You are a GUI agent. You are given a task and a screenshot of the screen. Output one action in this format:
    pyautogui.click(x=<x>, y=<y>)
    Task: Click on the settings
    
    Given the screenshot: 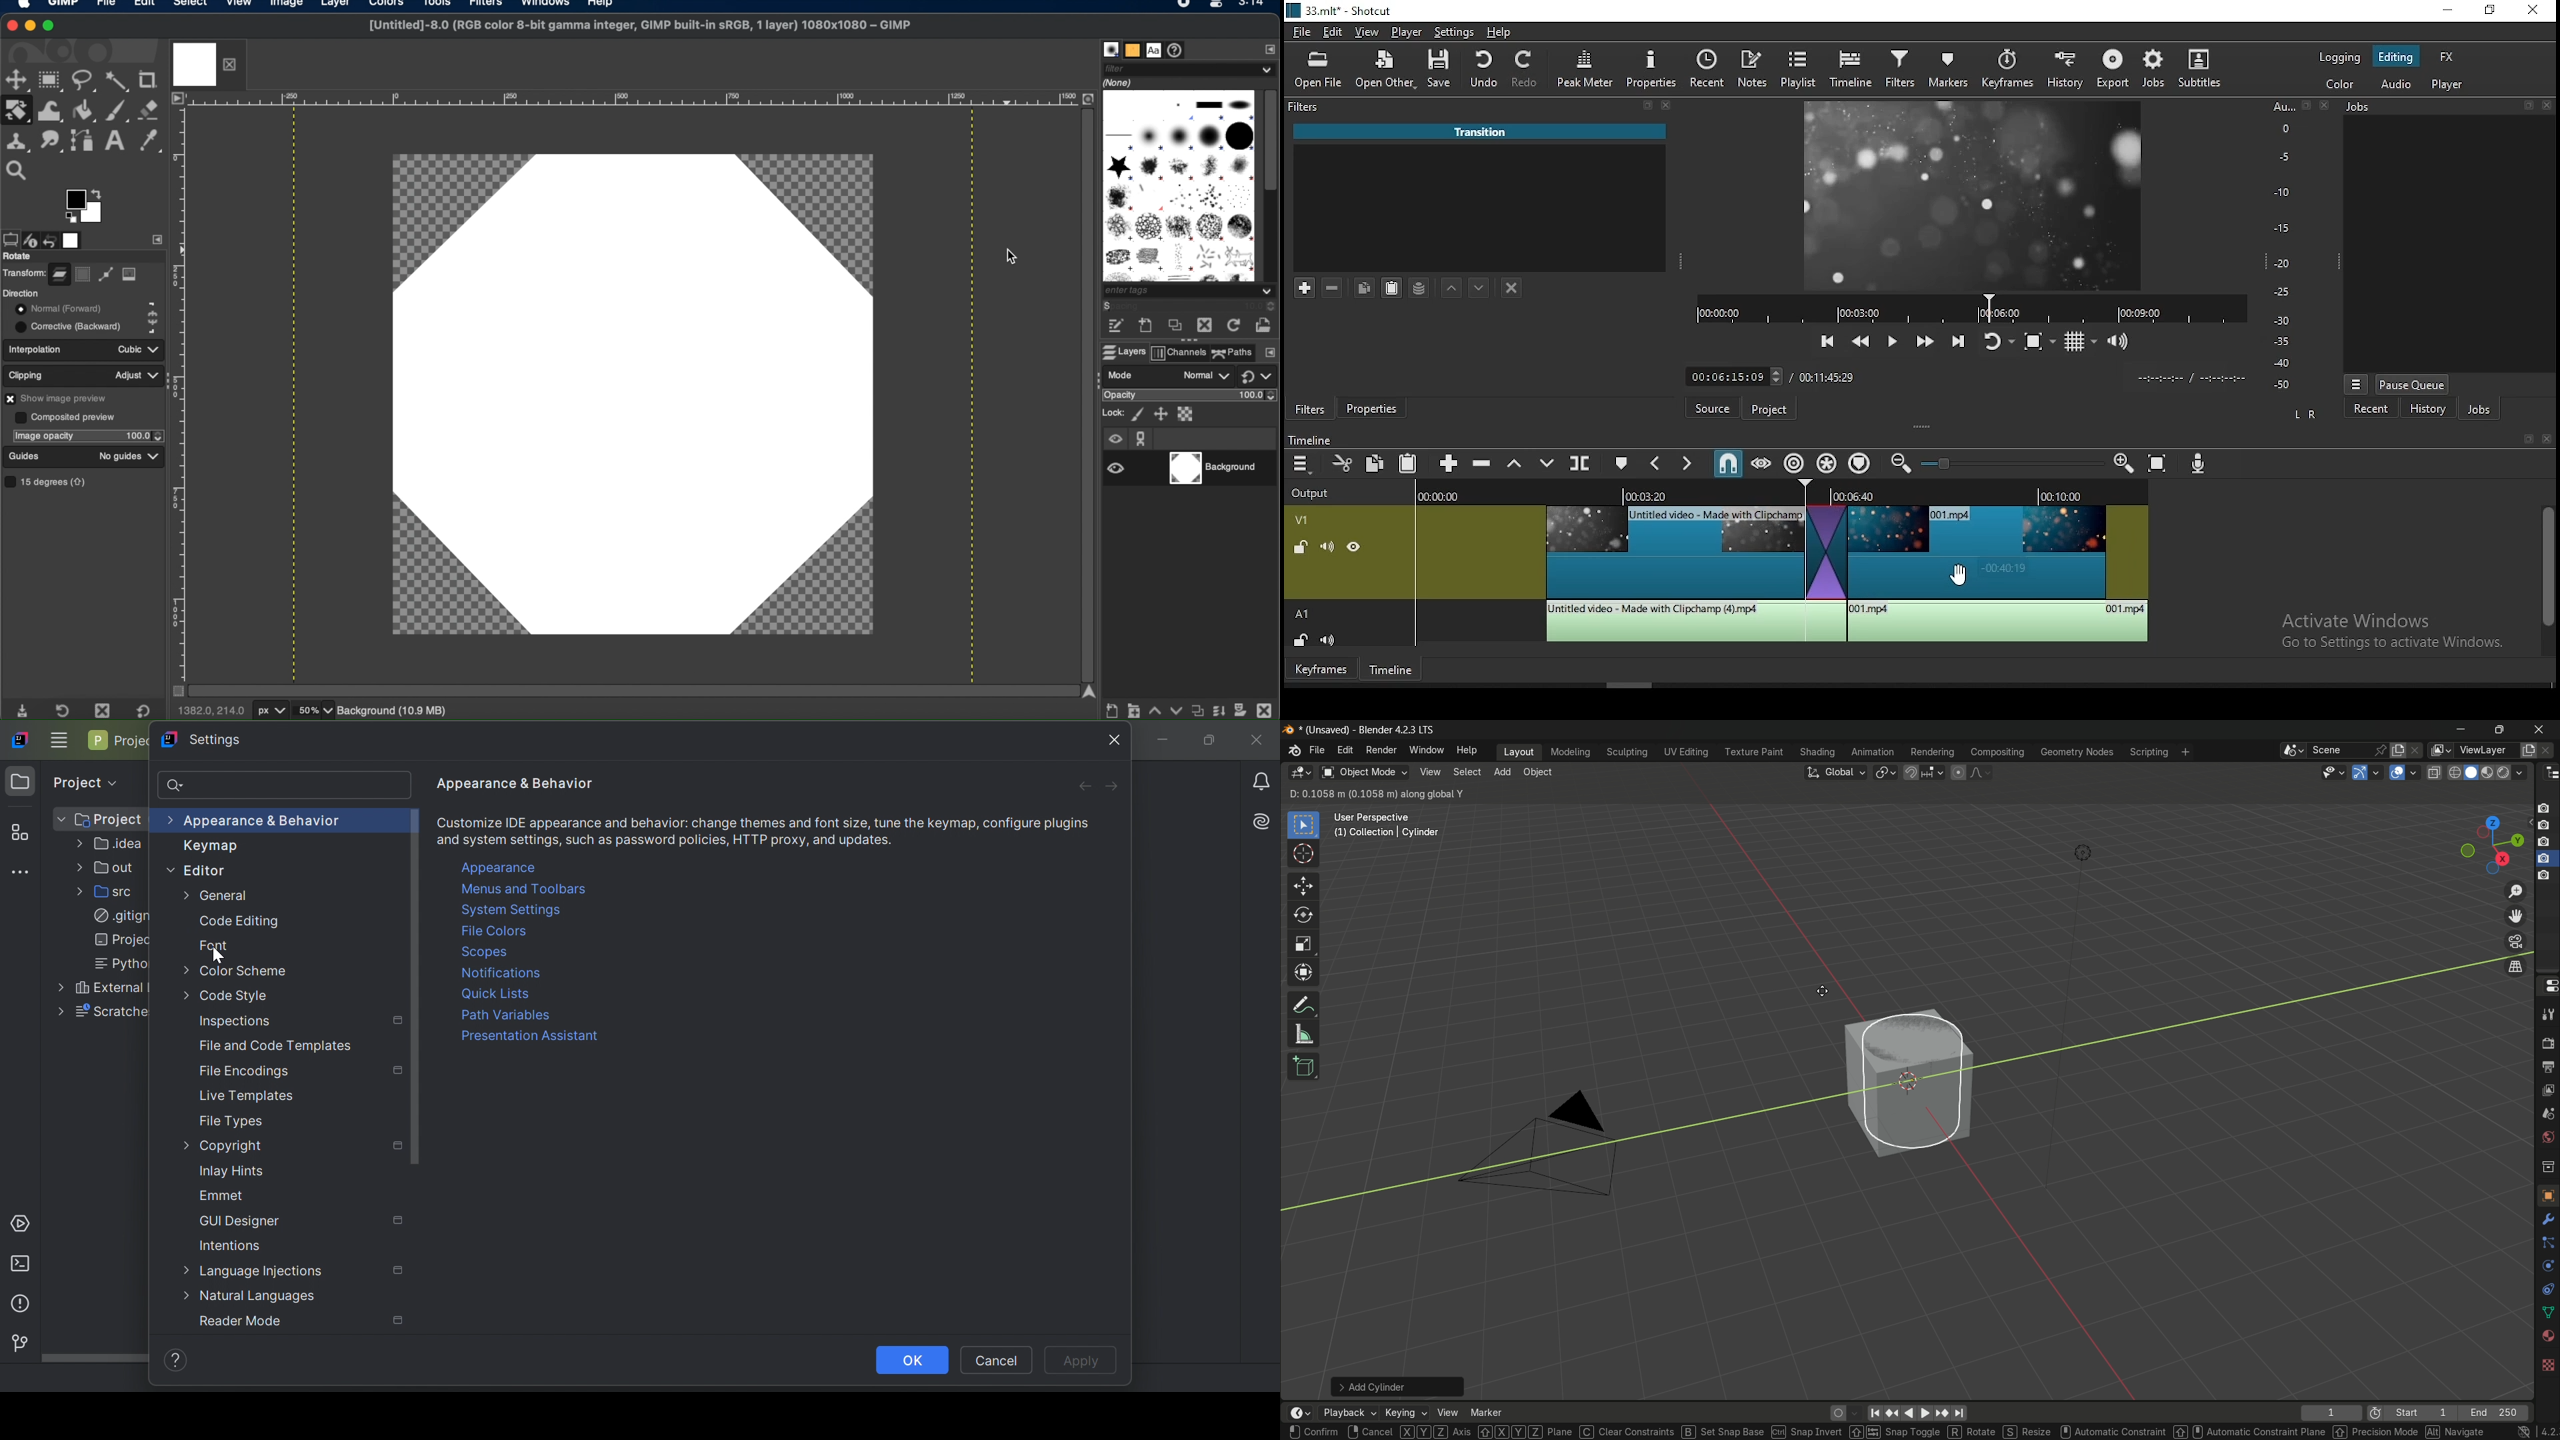 What is the action you would take?
    pyautogui.click(x=2545, y=1220)
    